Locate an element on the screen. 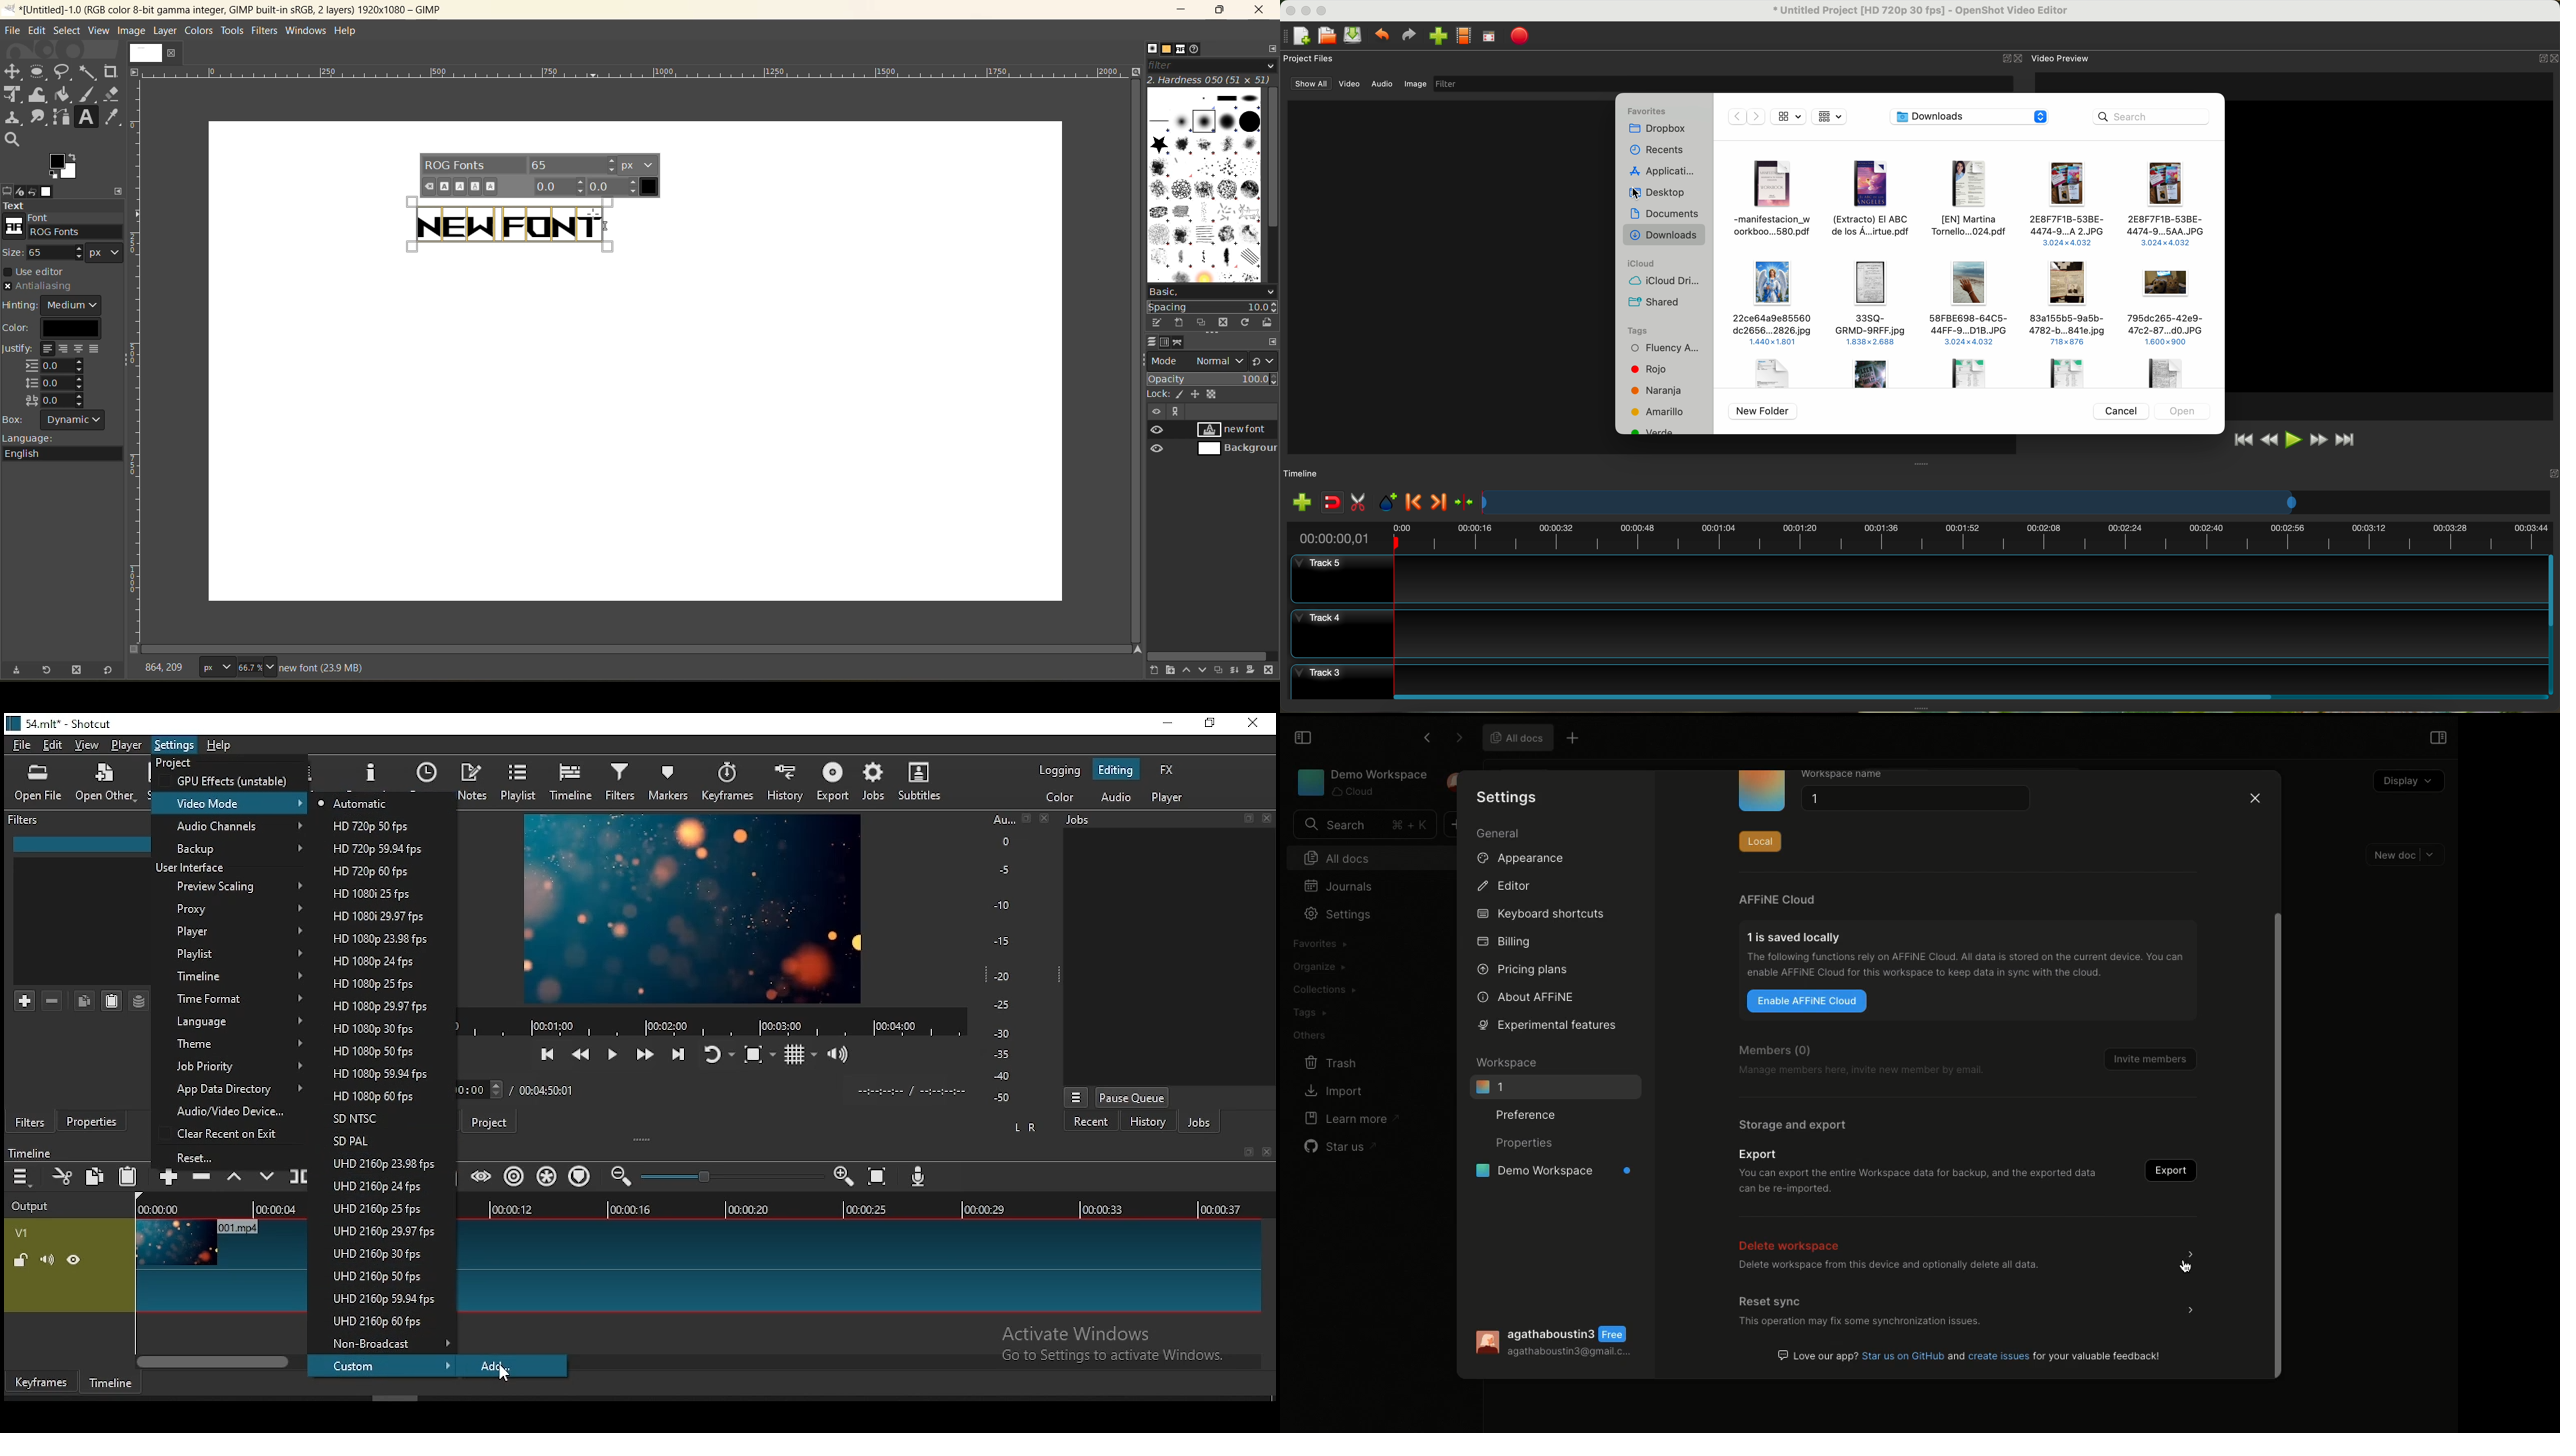 The height and width of the screenshot is (1456, 2576). duplicate this brush is located at coordinates (1204, 323).